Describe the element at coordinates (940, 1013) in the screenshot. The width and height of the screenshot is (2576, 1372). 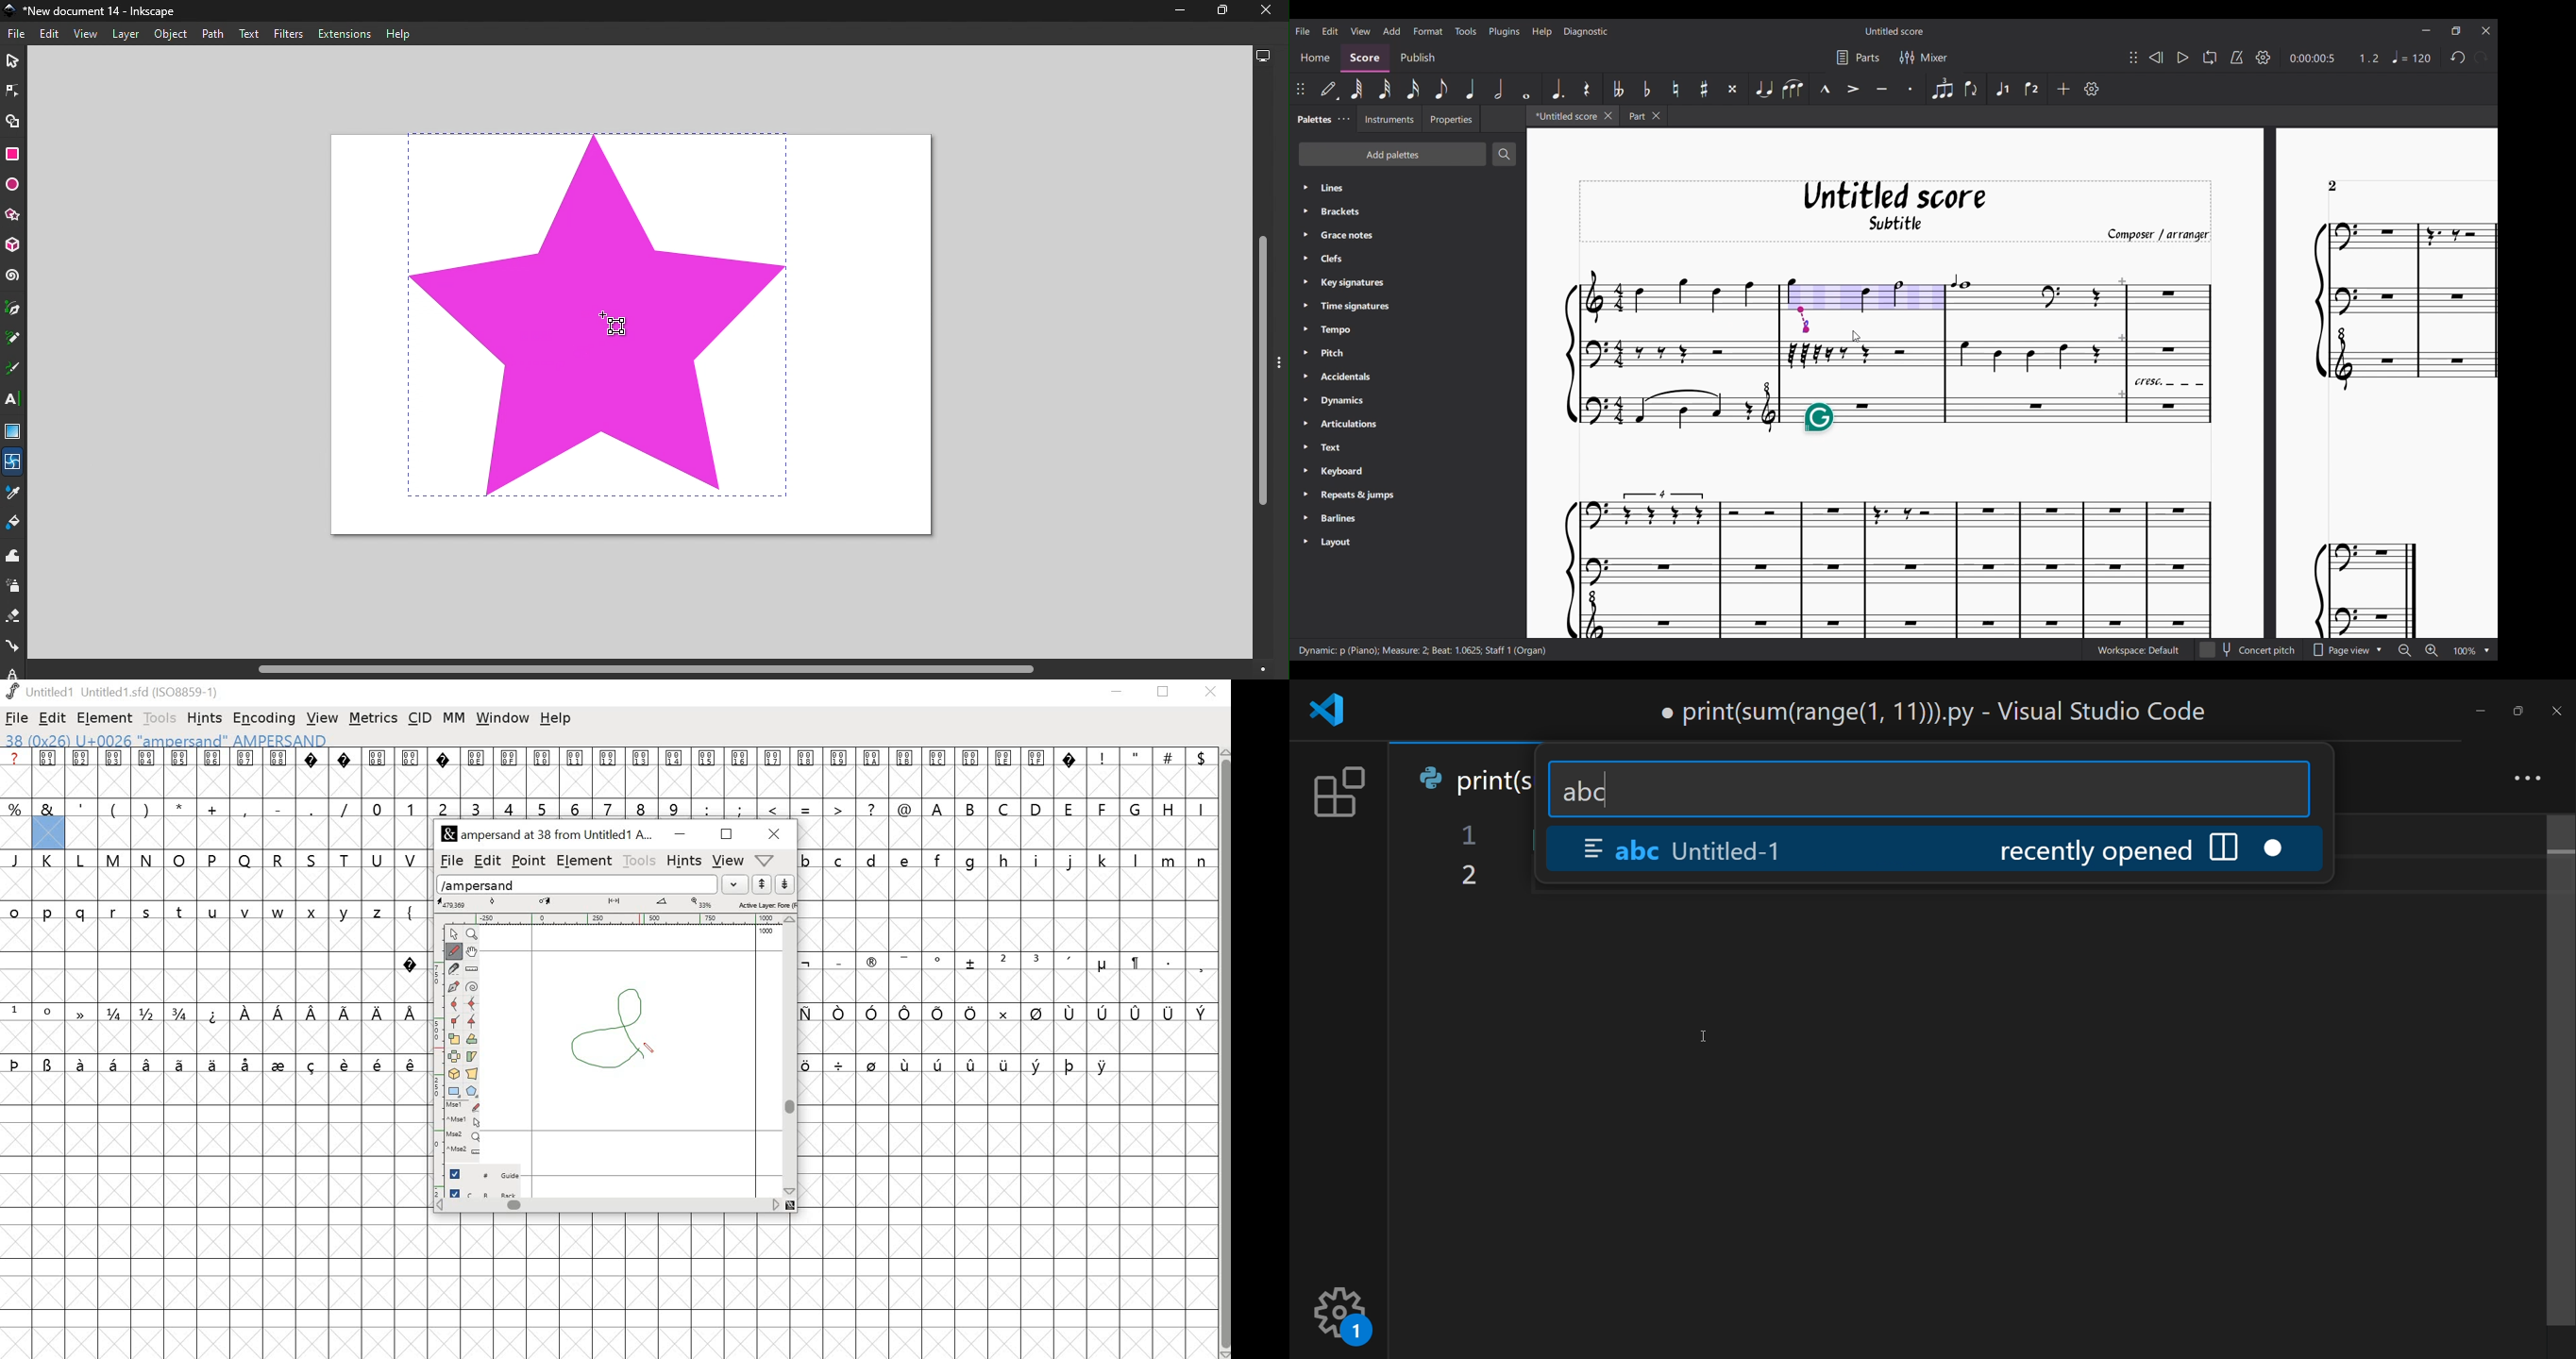
I see `symbol` at that location.